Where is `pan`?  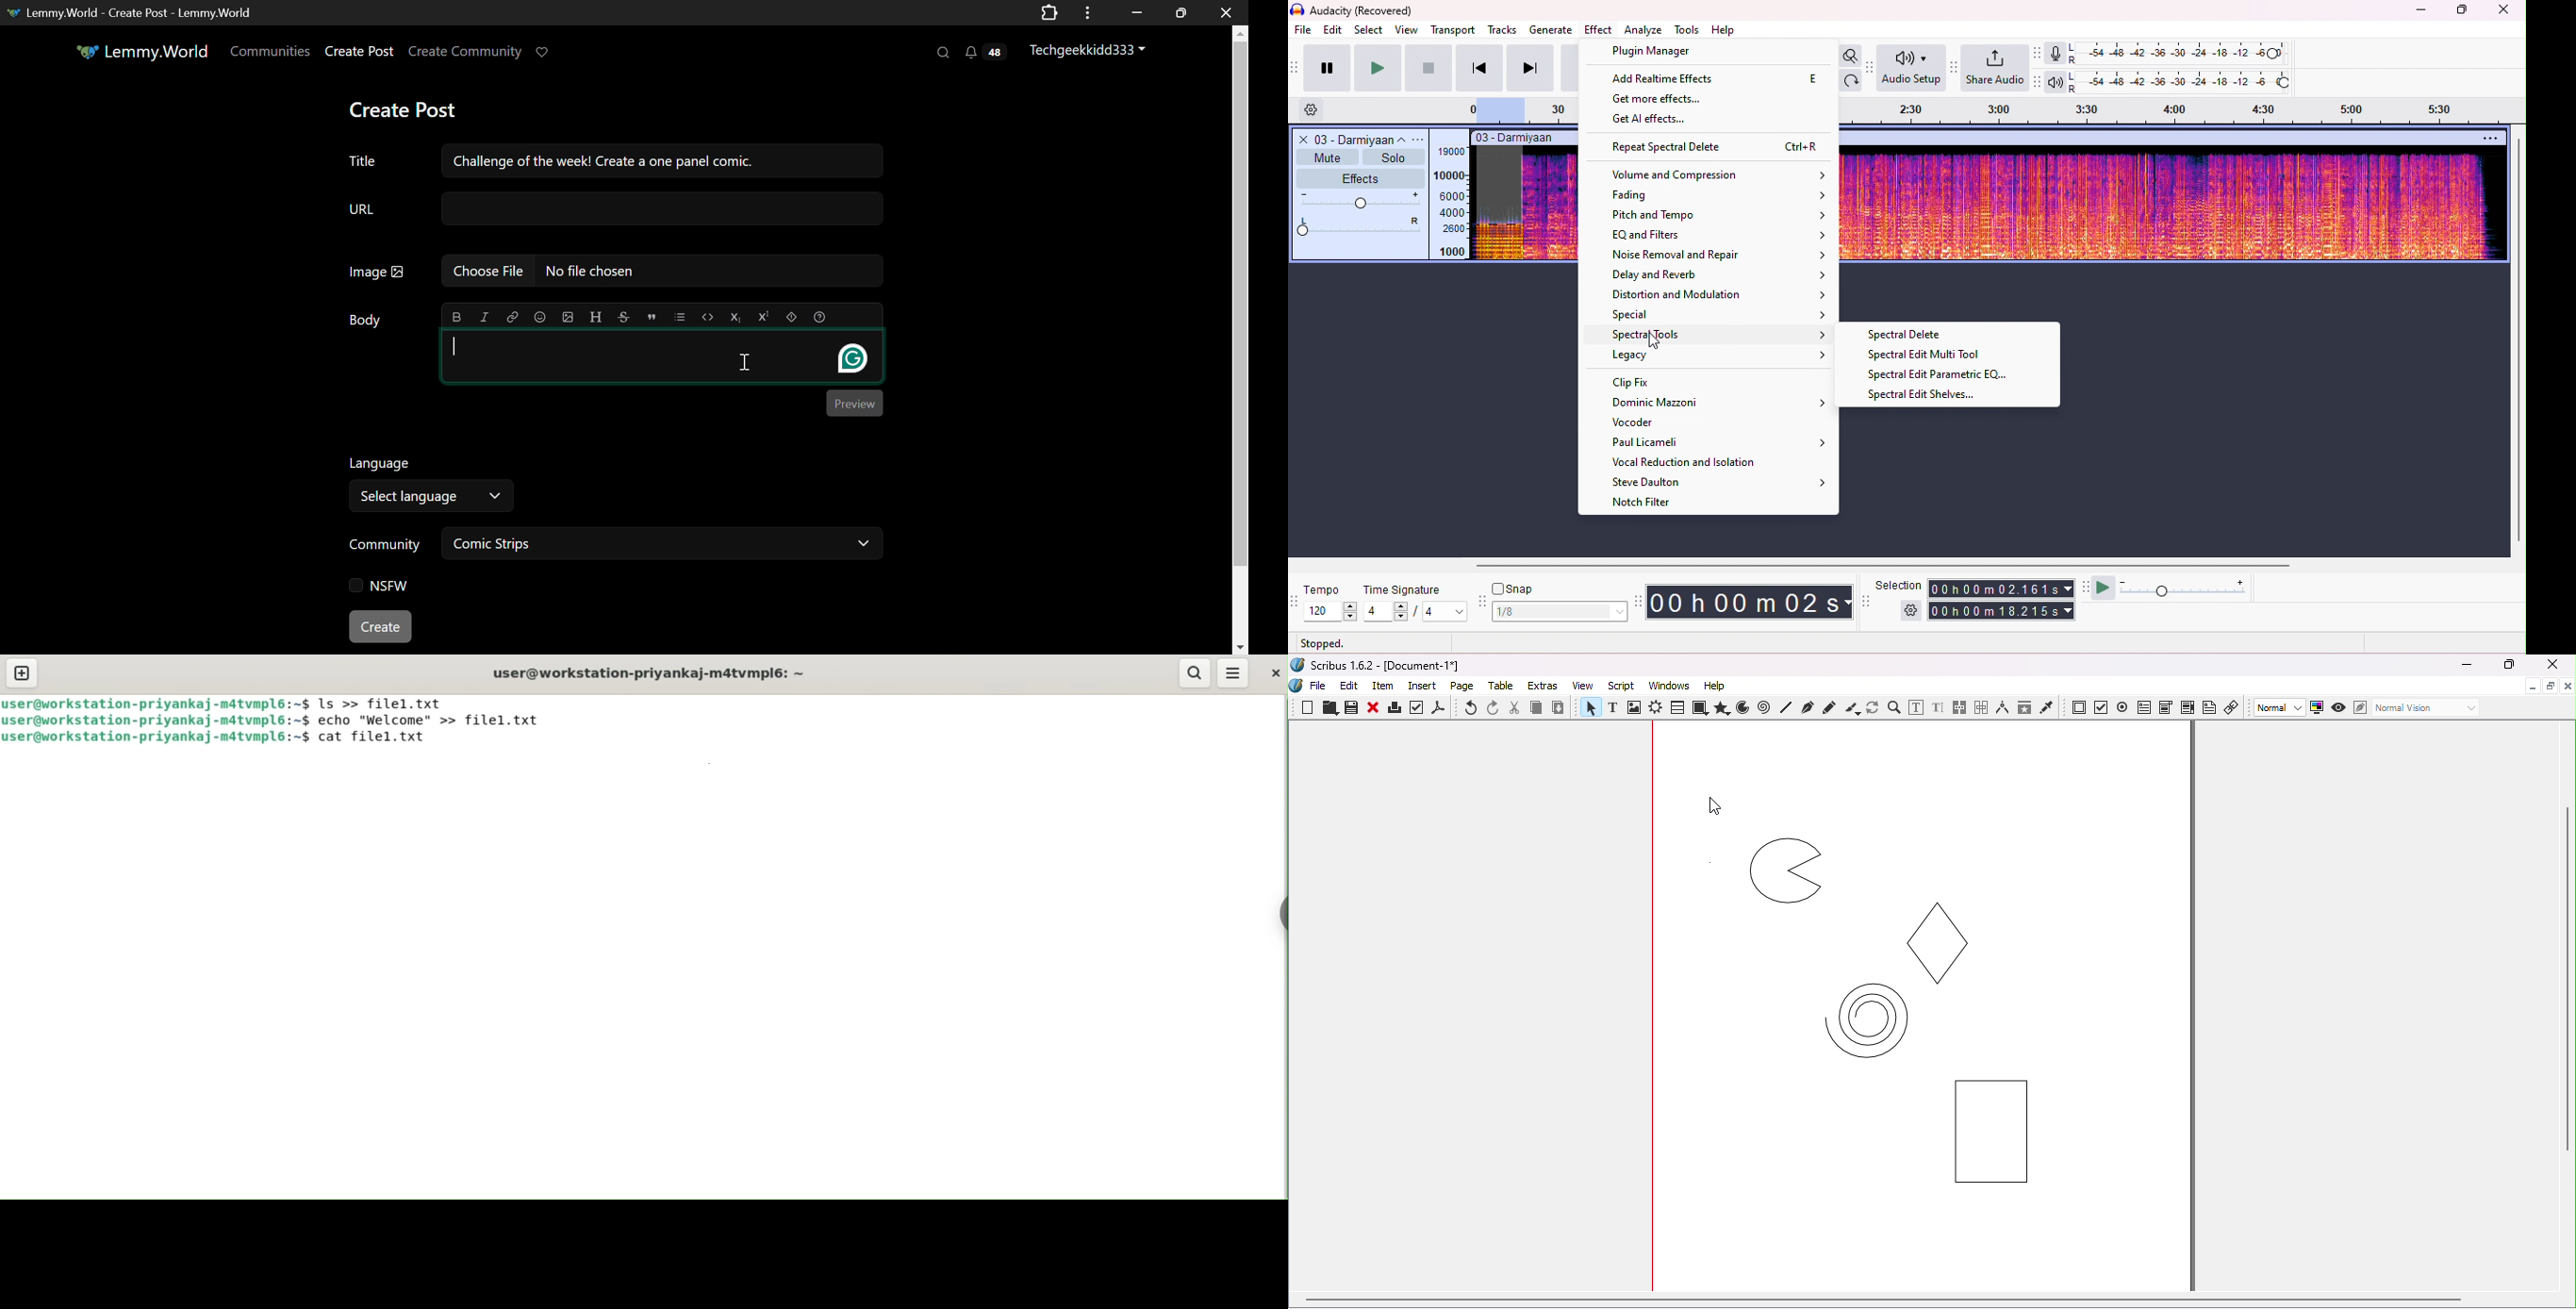 pan is located at coordinates (1360, 228).